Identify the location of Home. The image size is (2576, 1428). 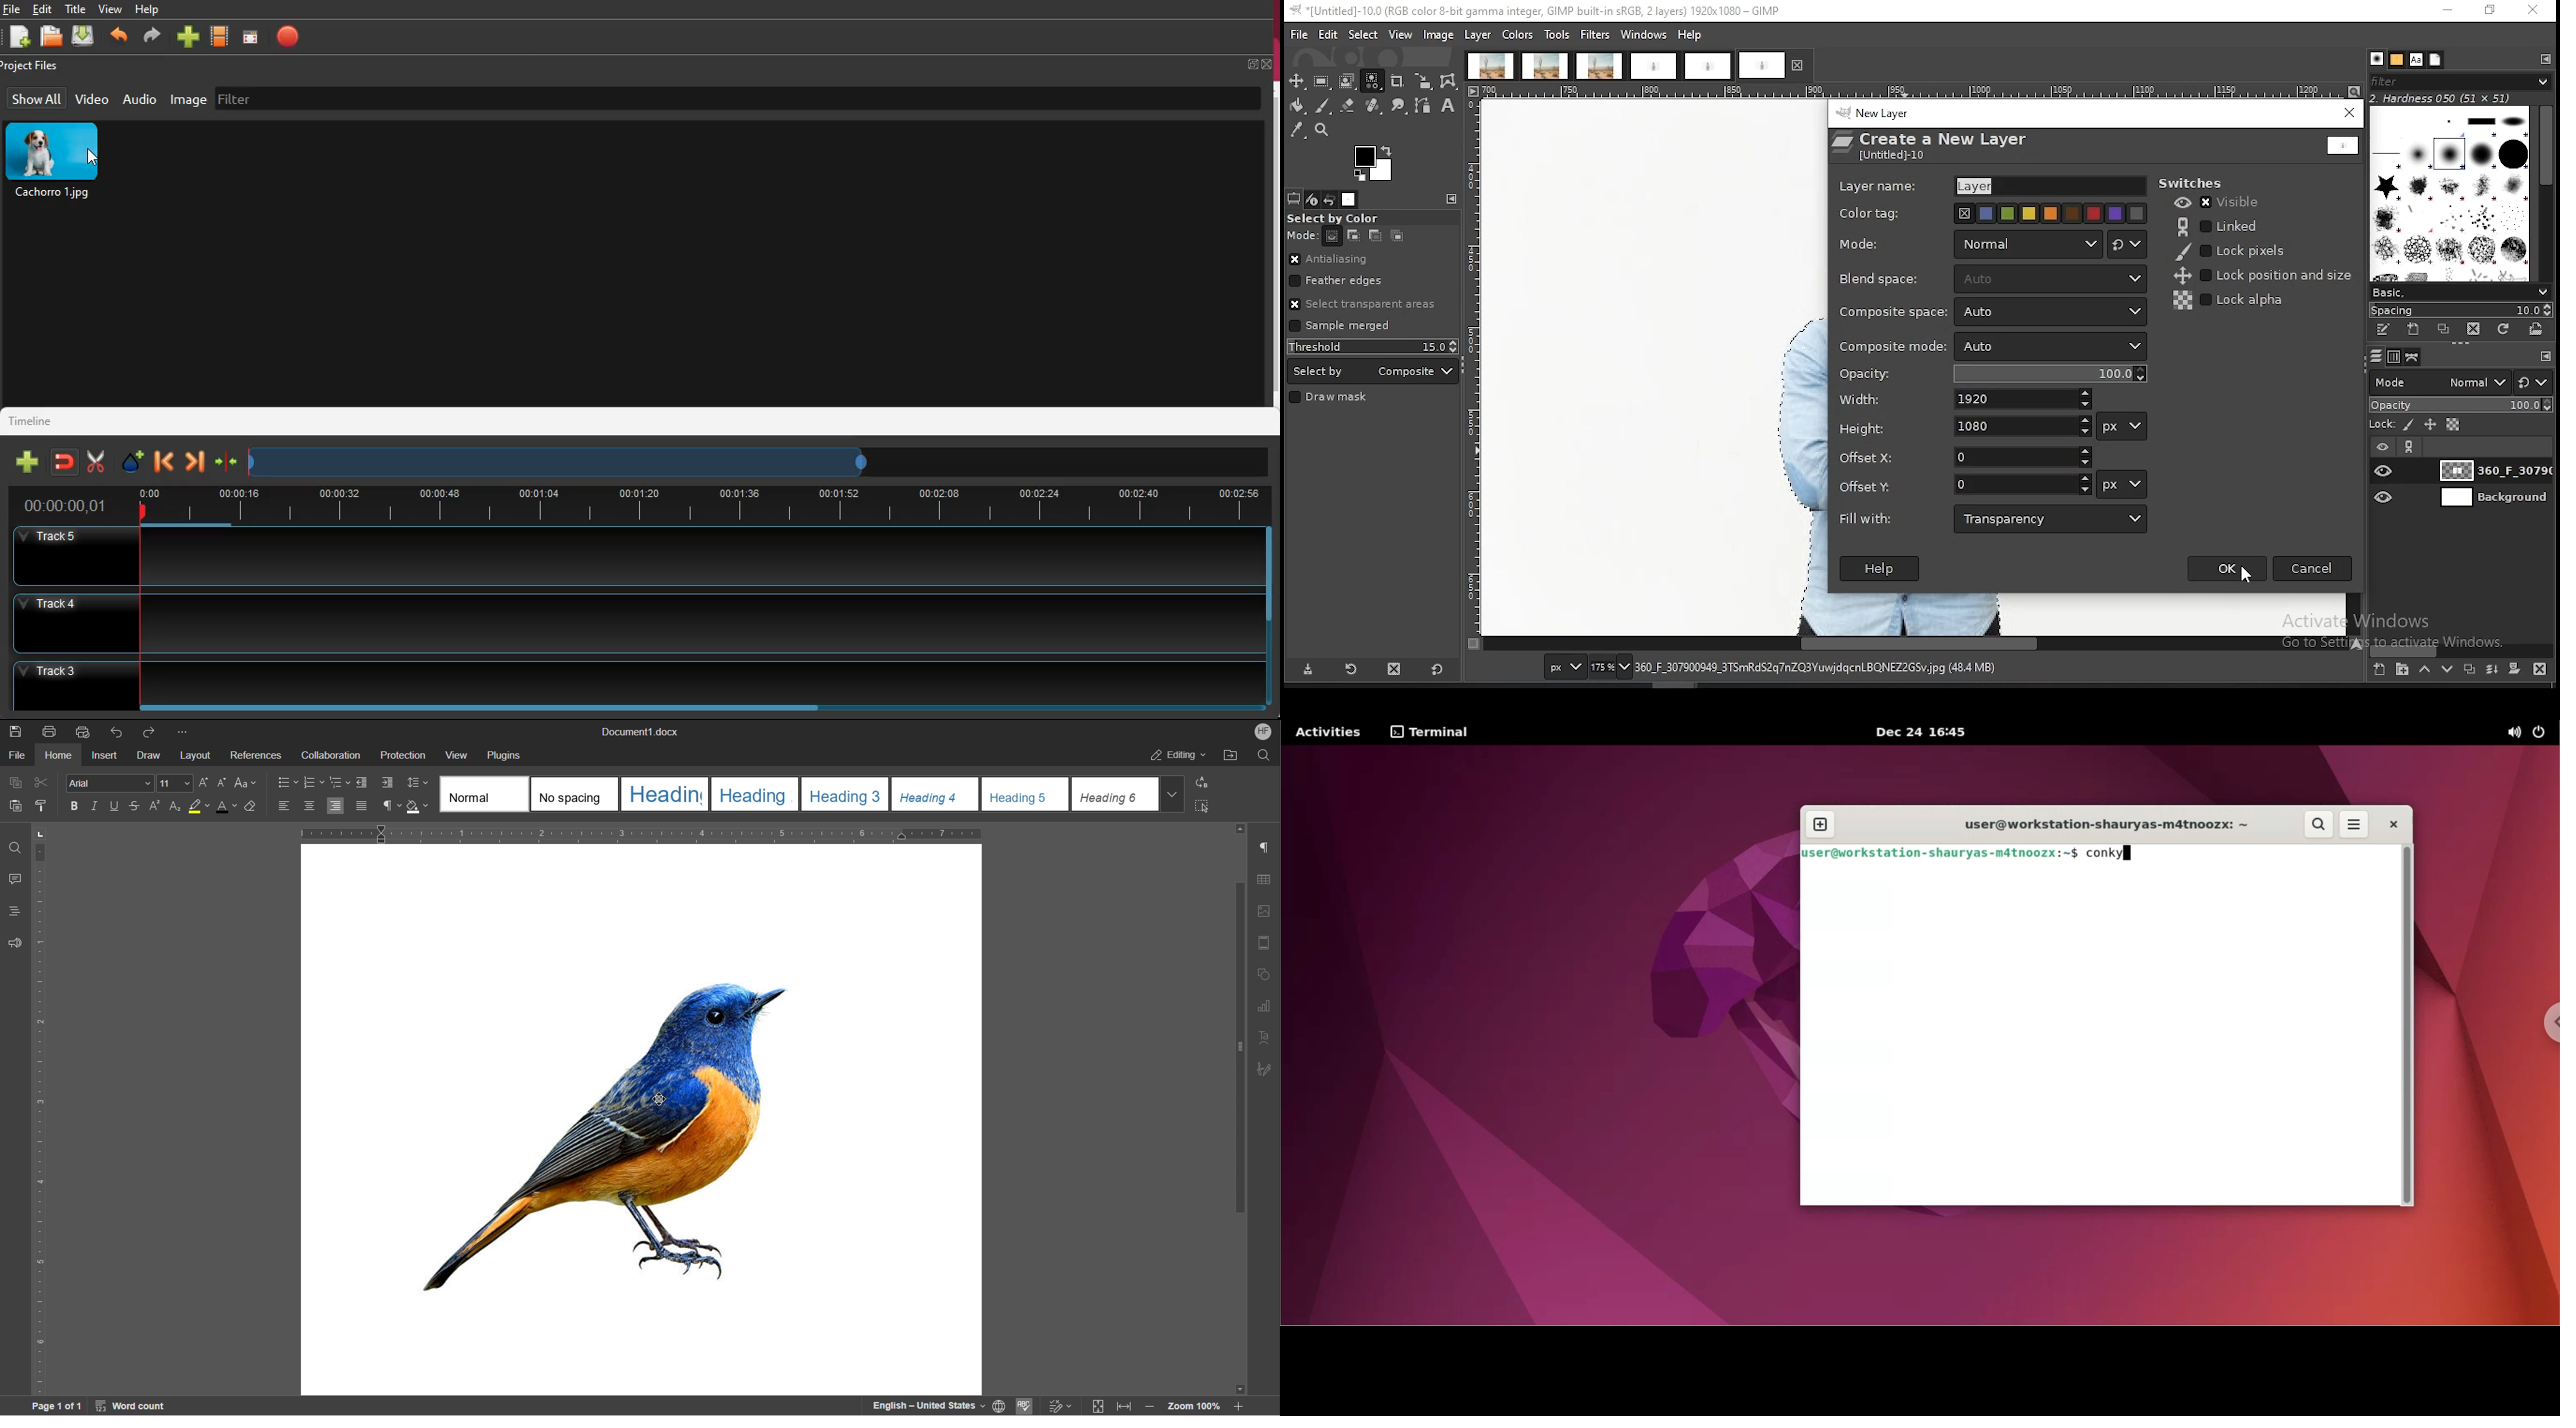
(59, 757).